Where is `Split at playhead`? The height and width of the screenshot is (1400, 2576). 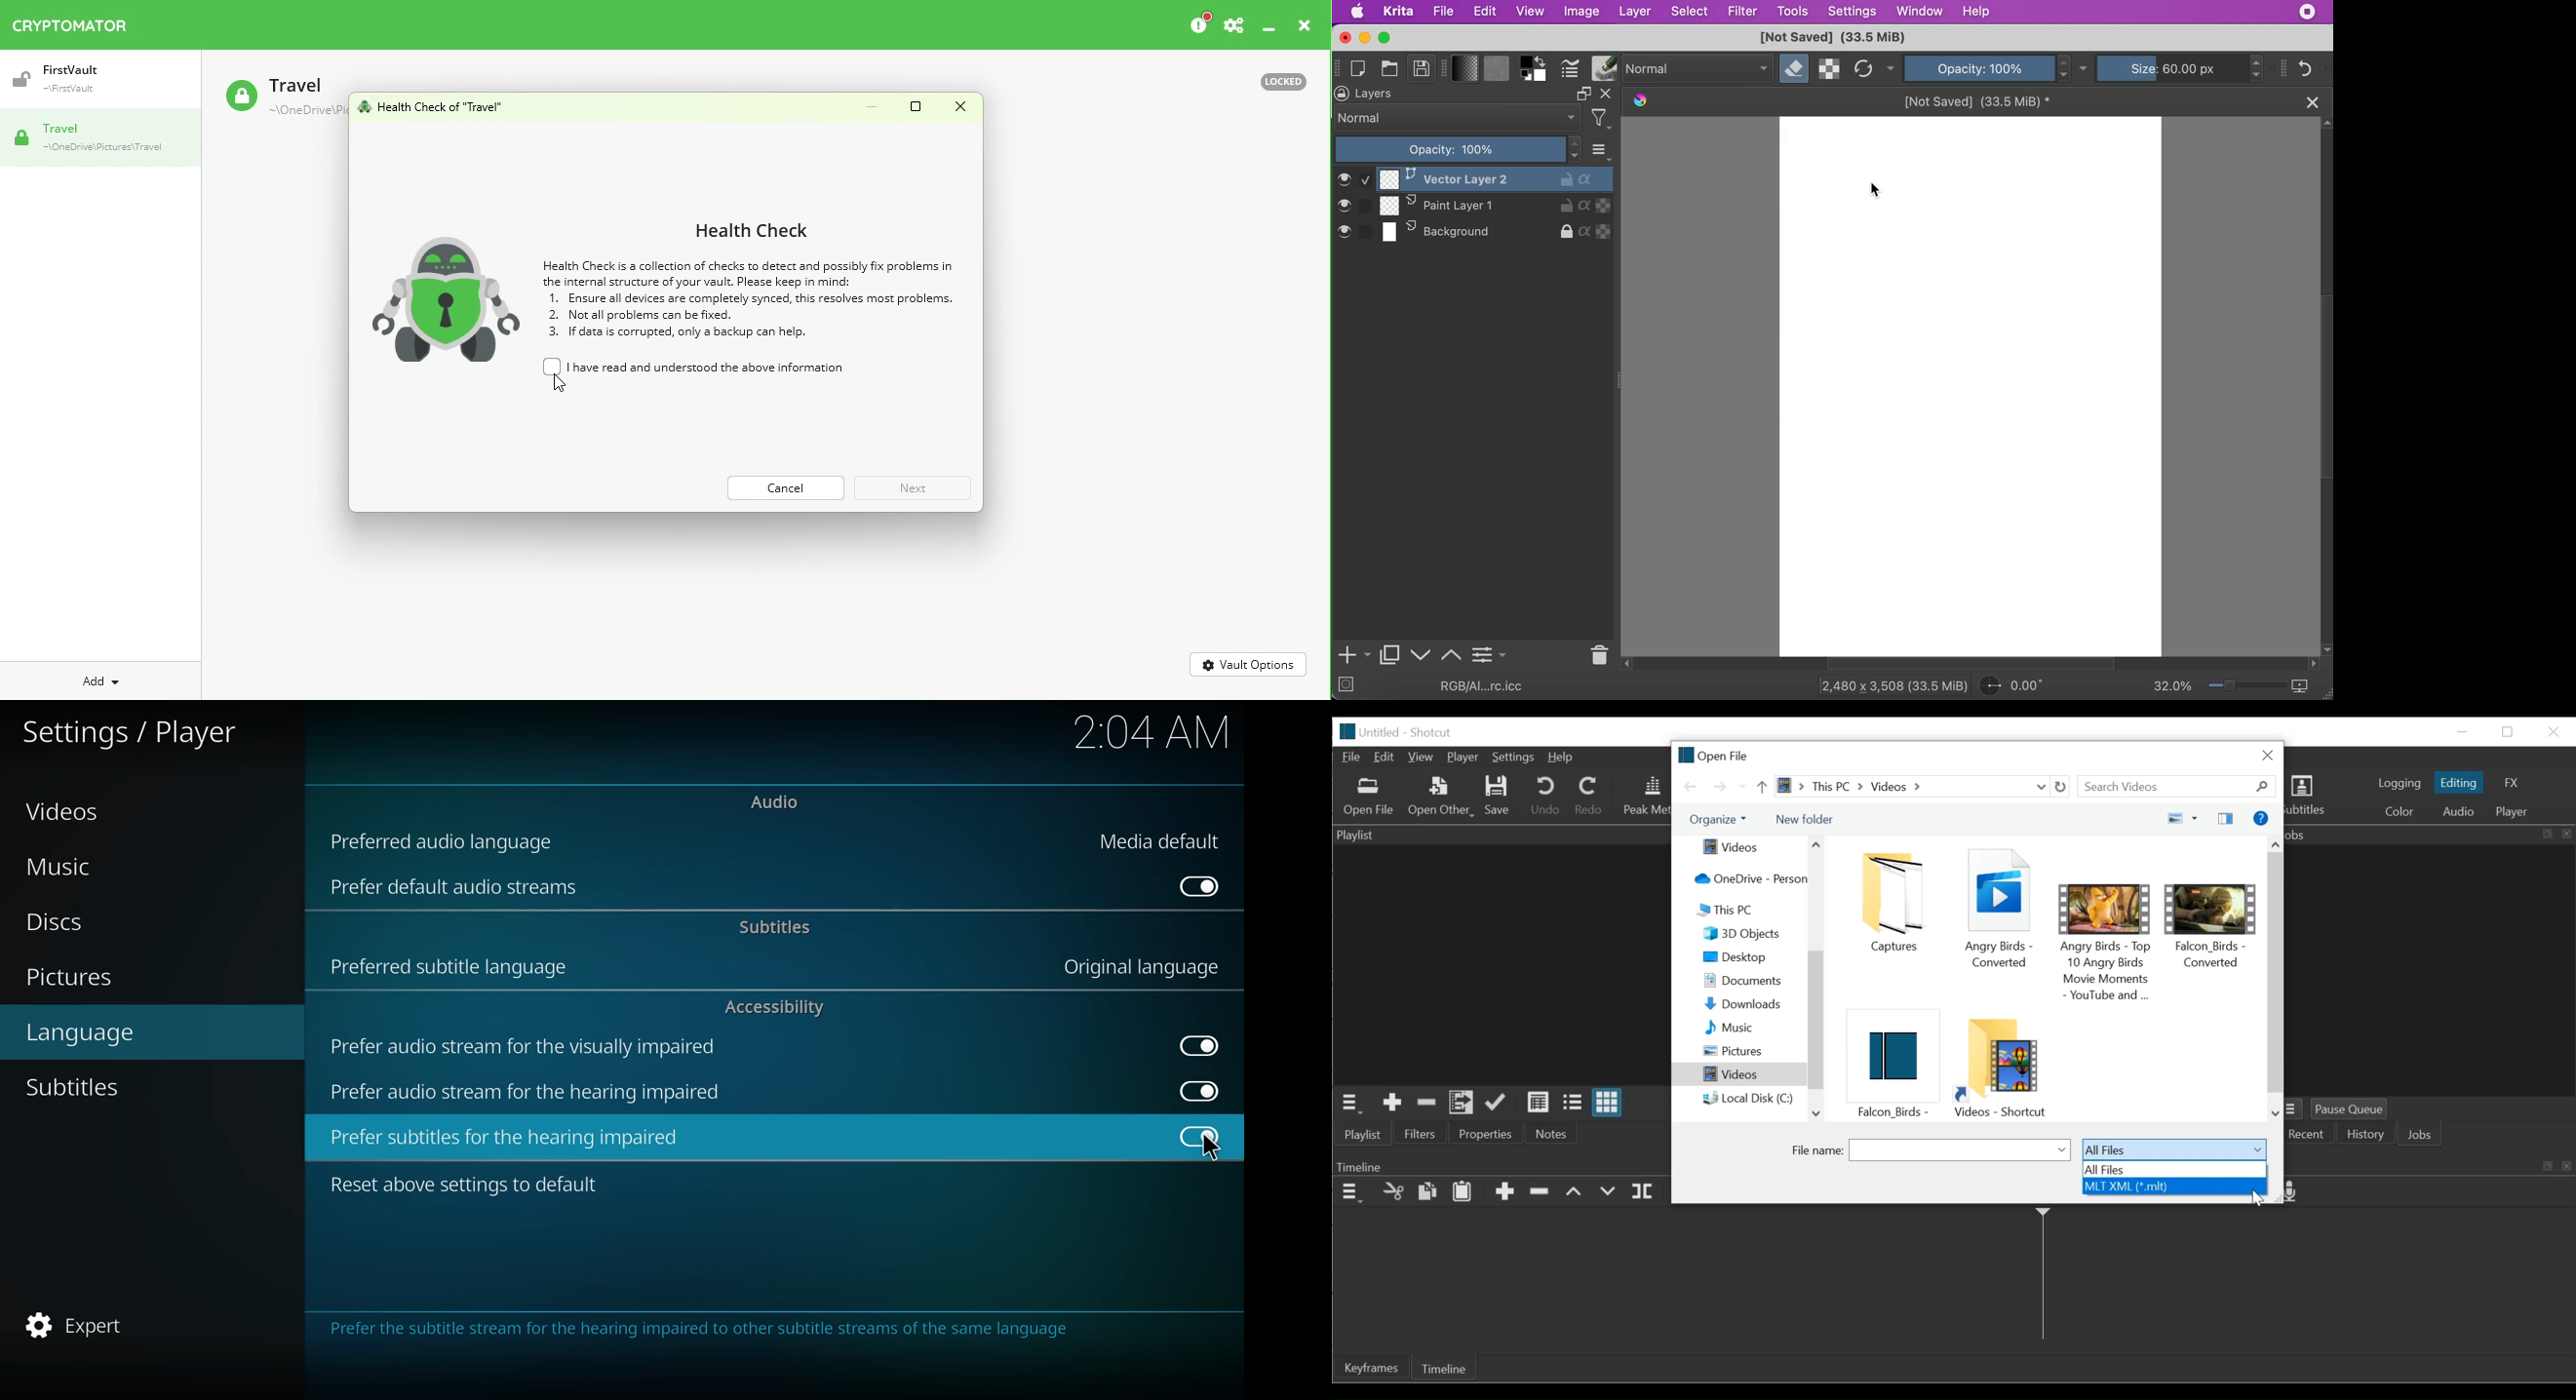 Split at playhead is located at coordinates (1644, 1192).